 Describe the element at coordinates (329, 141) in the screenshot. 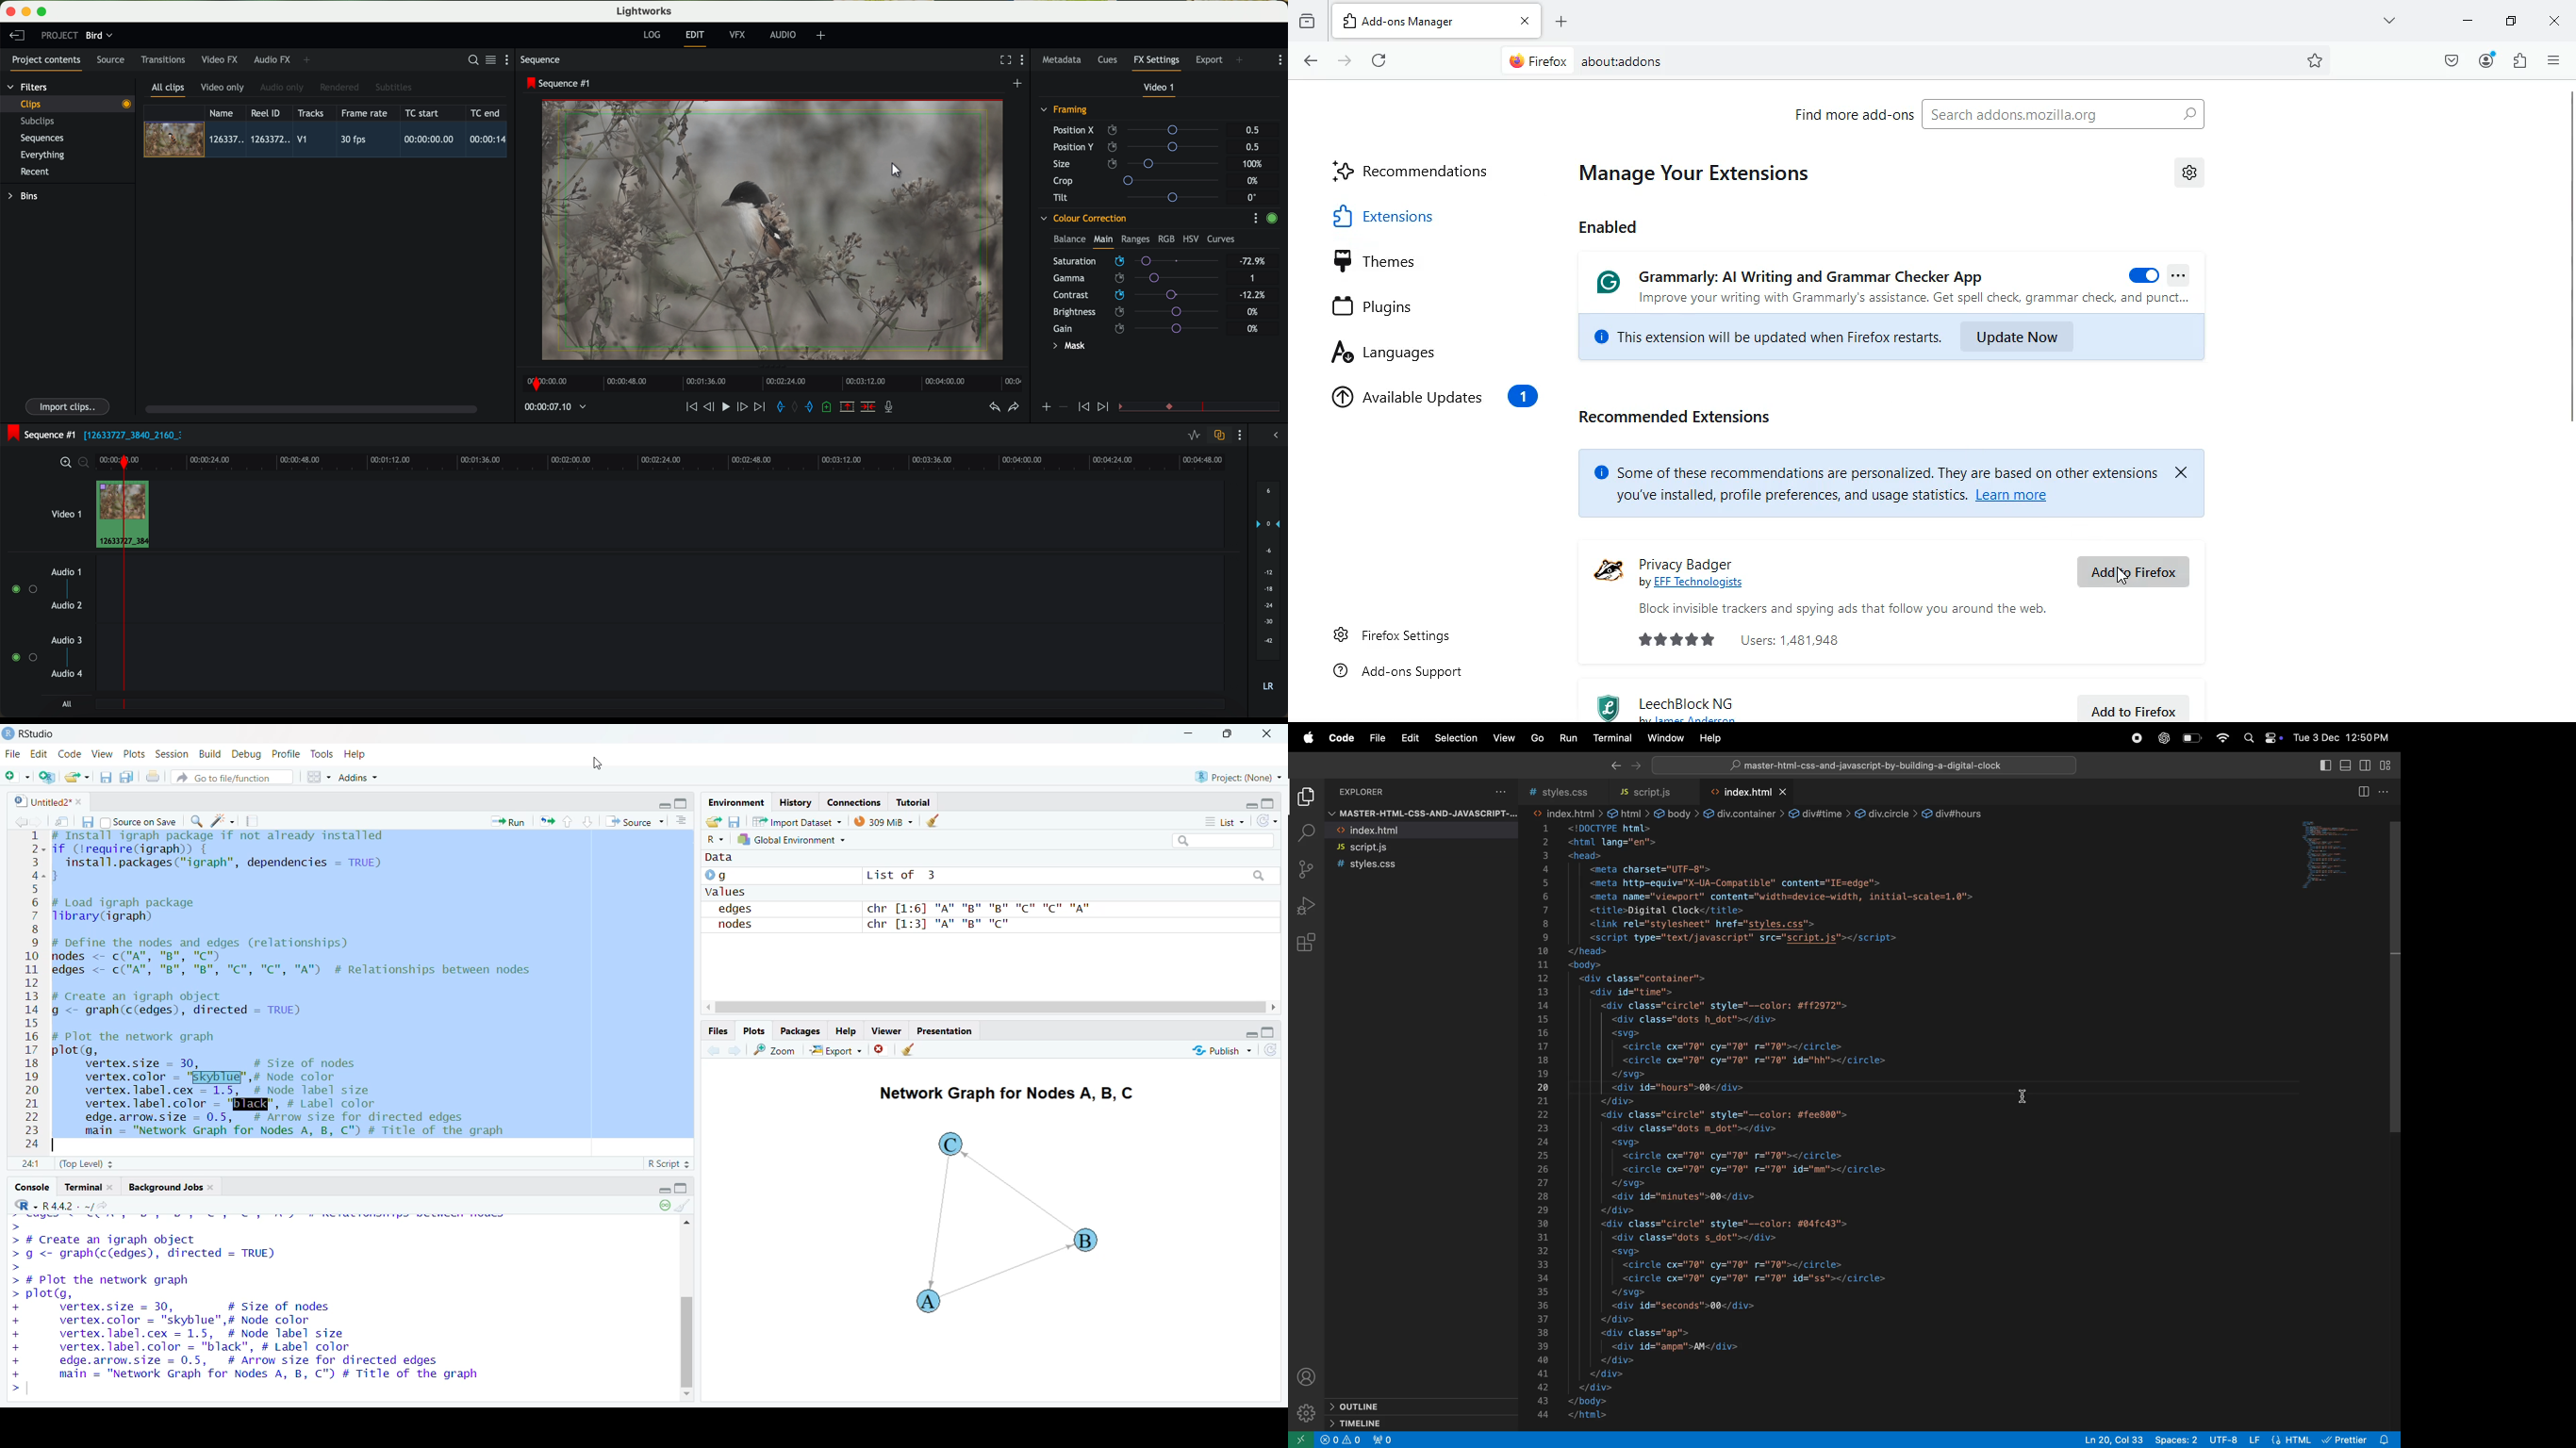

I see `click on video` at that location.